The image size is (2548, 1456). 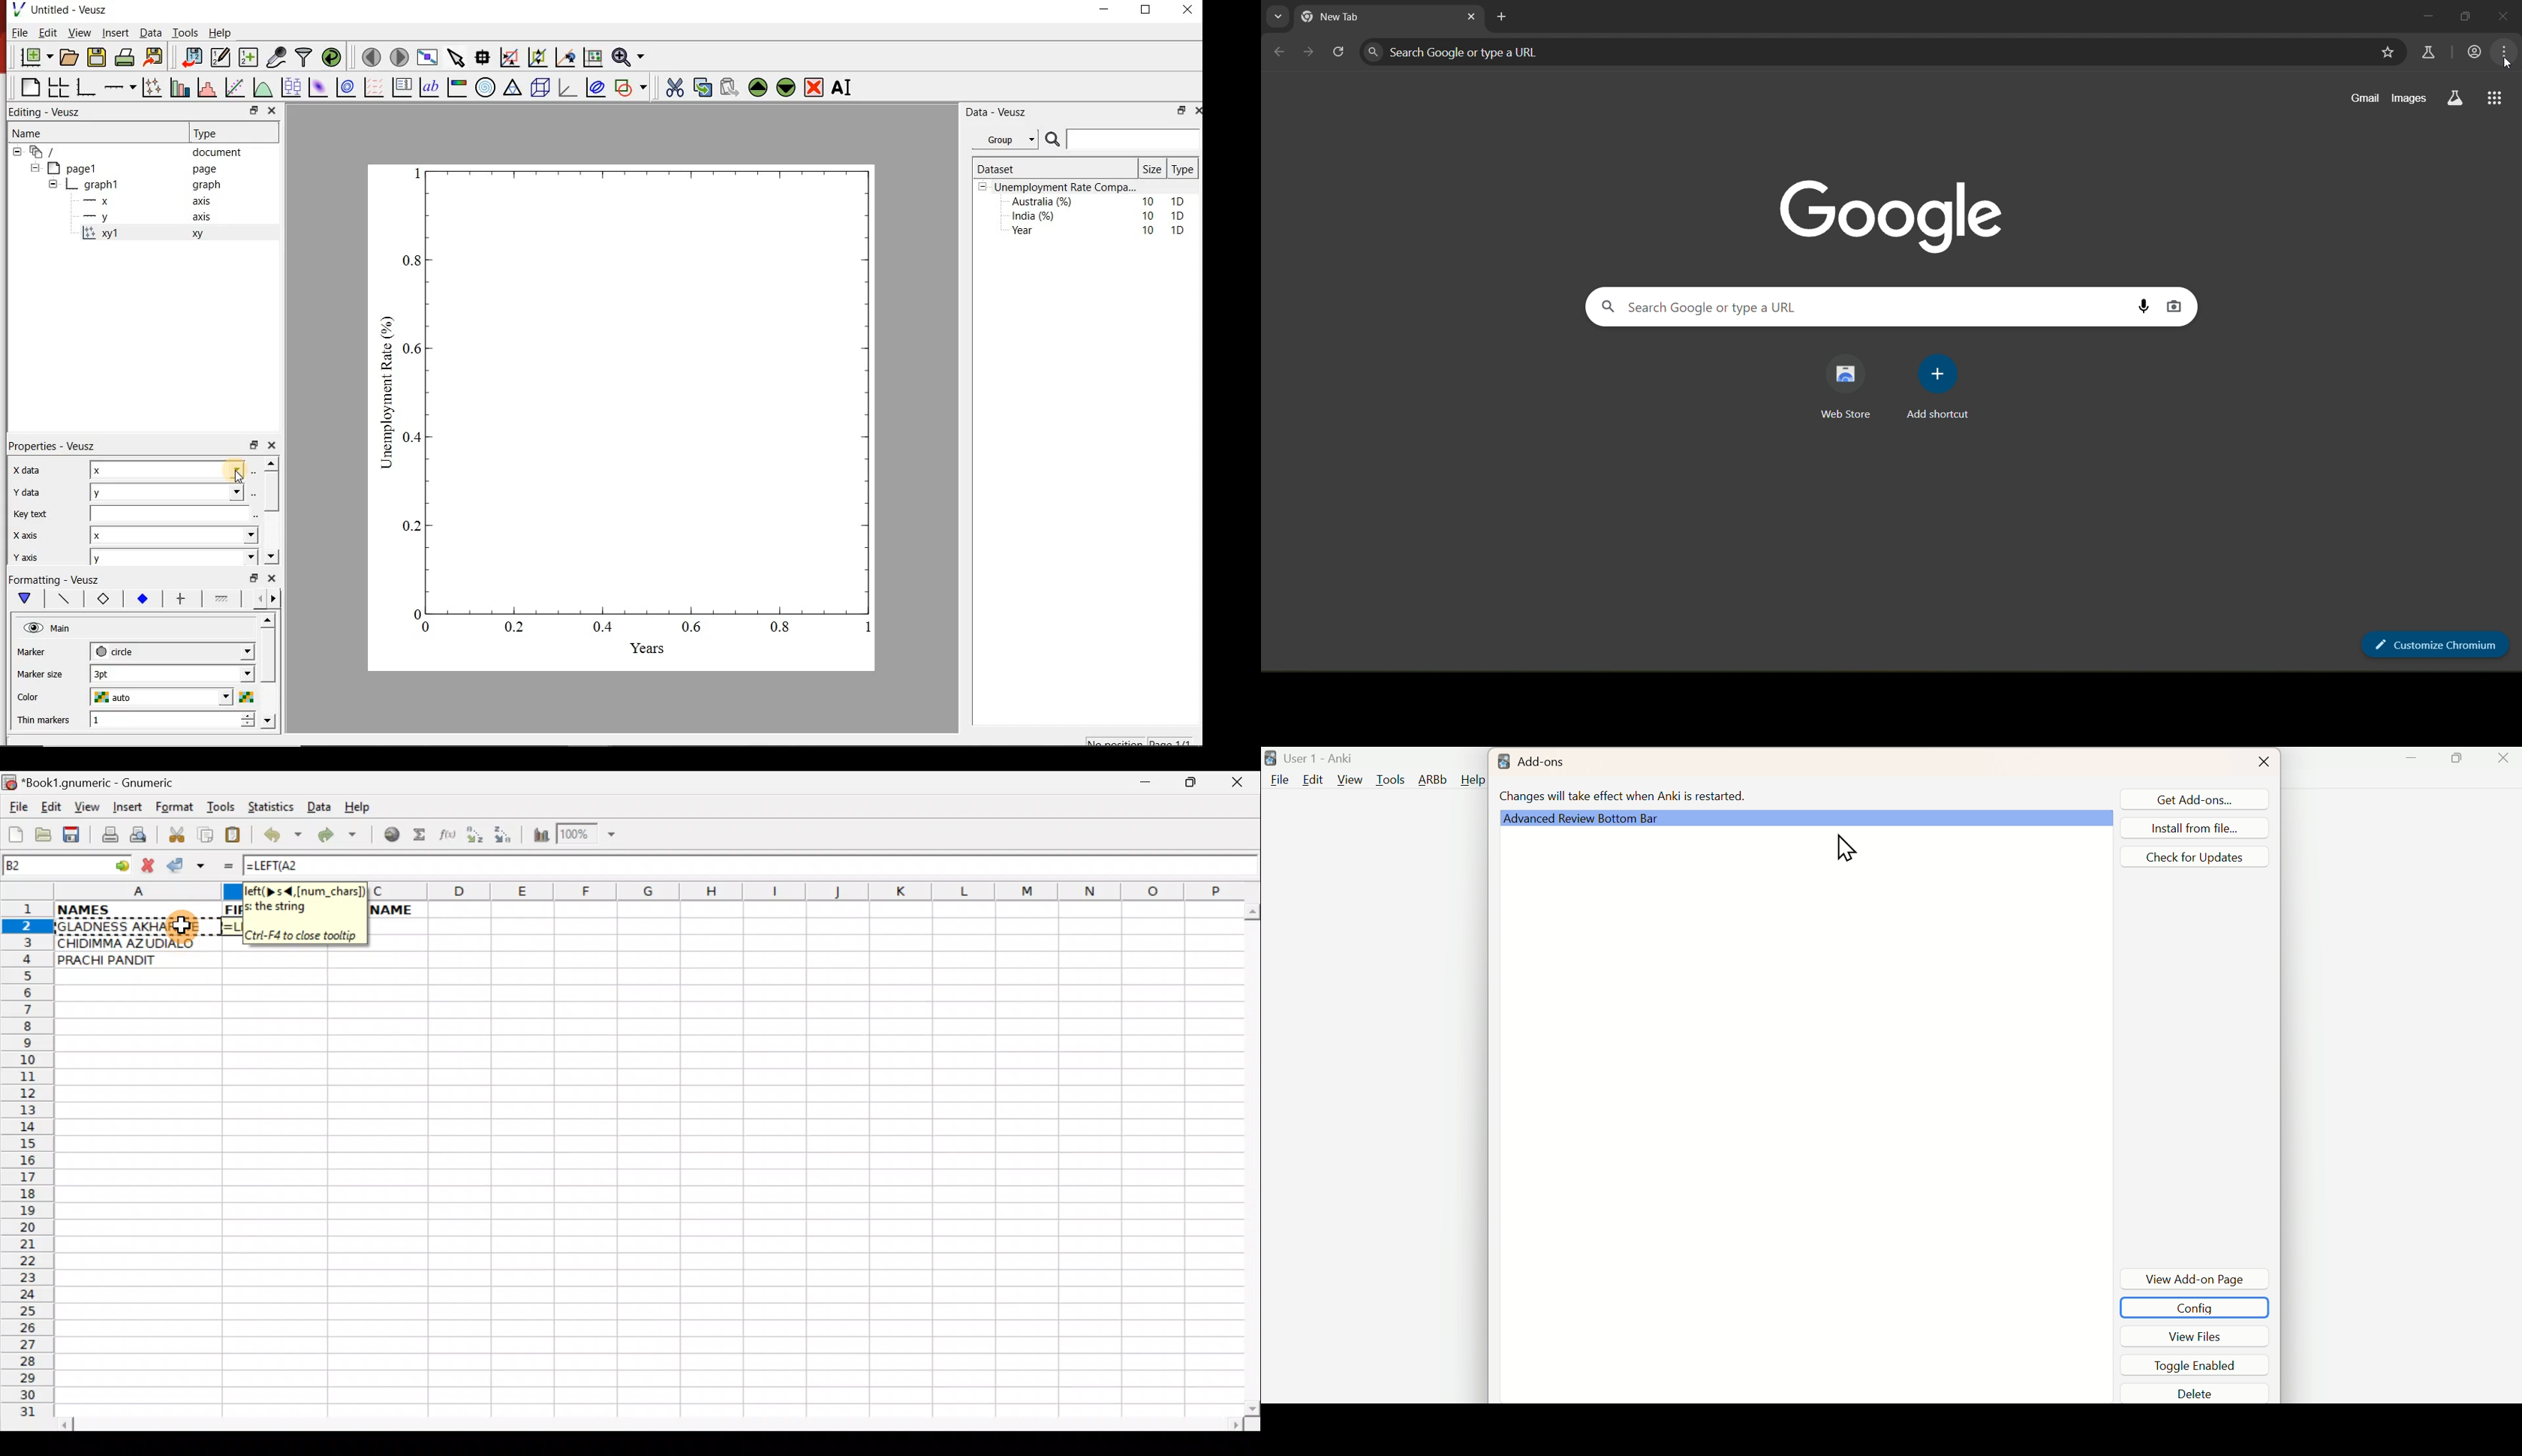 What do you see at coordinates (538, 56) in the screenshot?
I see `click to zoom out graph axes` at bounding box center [538, 56].